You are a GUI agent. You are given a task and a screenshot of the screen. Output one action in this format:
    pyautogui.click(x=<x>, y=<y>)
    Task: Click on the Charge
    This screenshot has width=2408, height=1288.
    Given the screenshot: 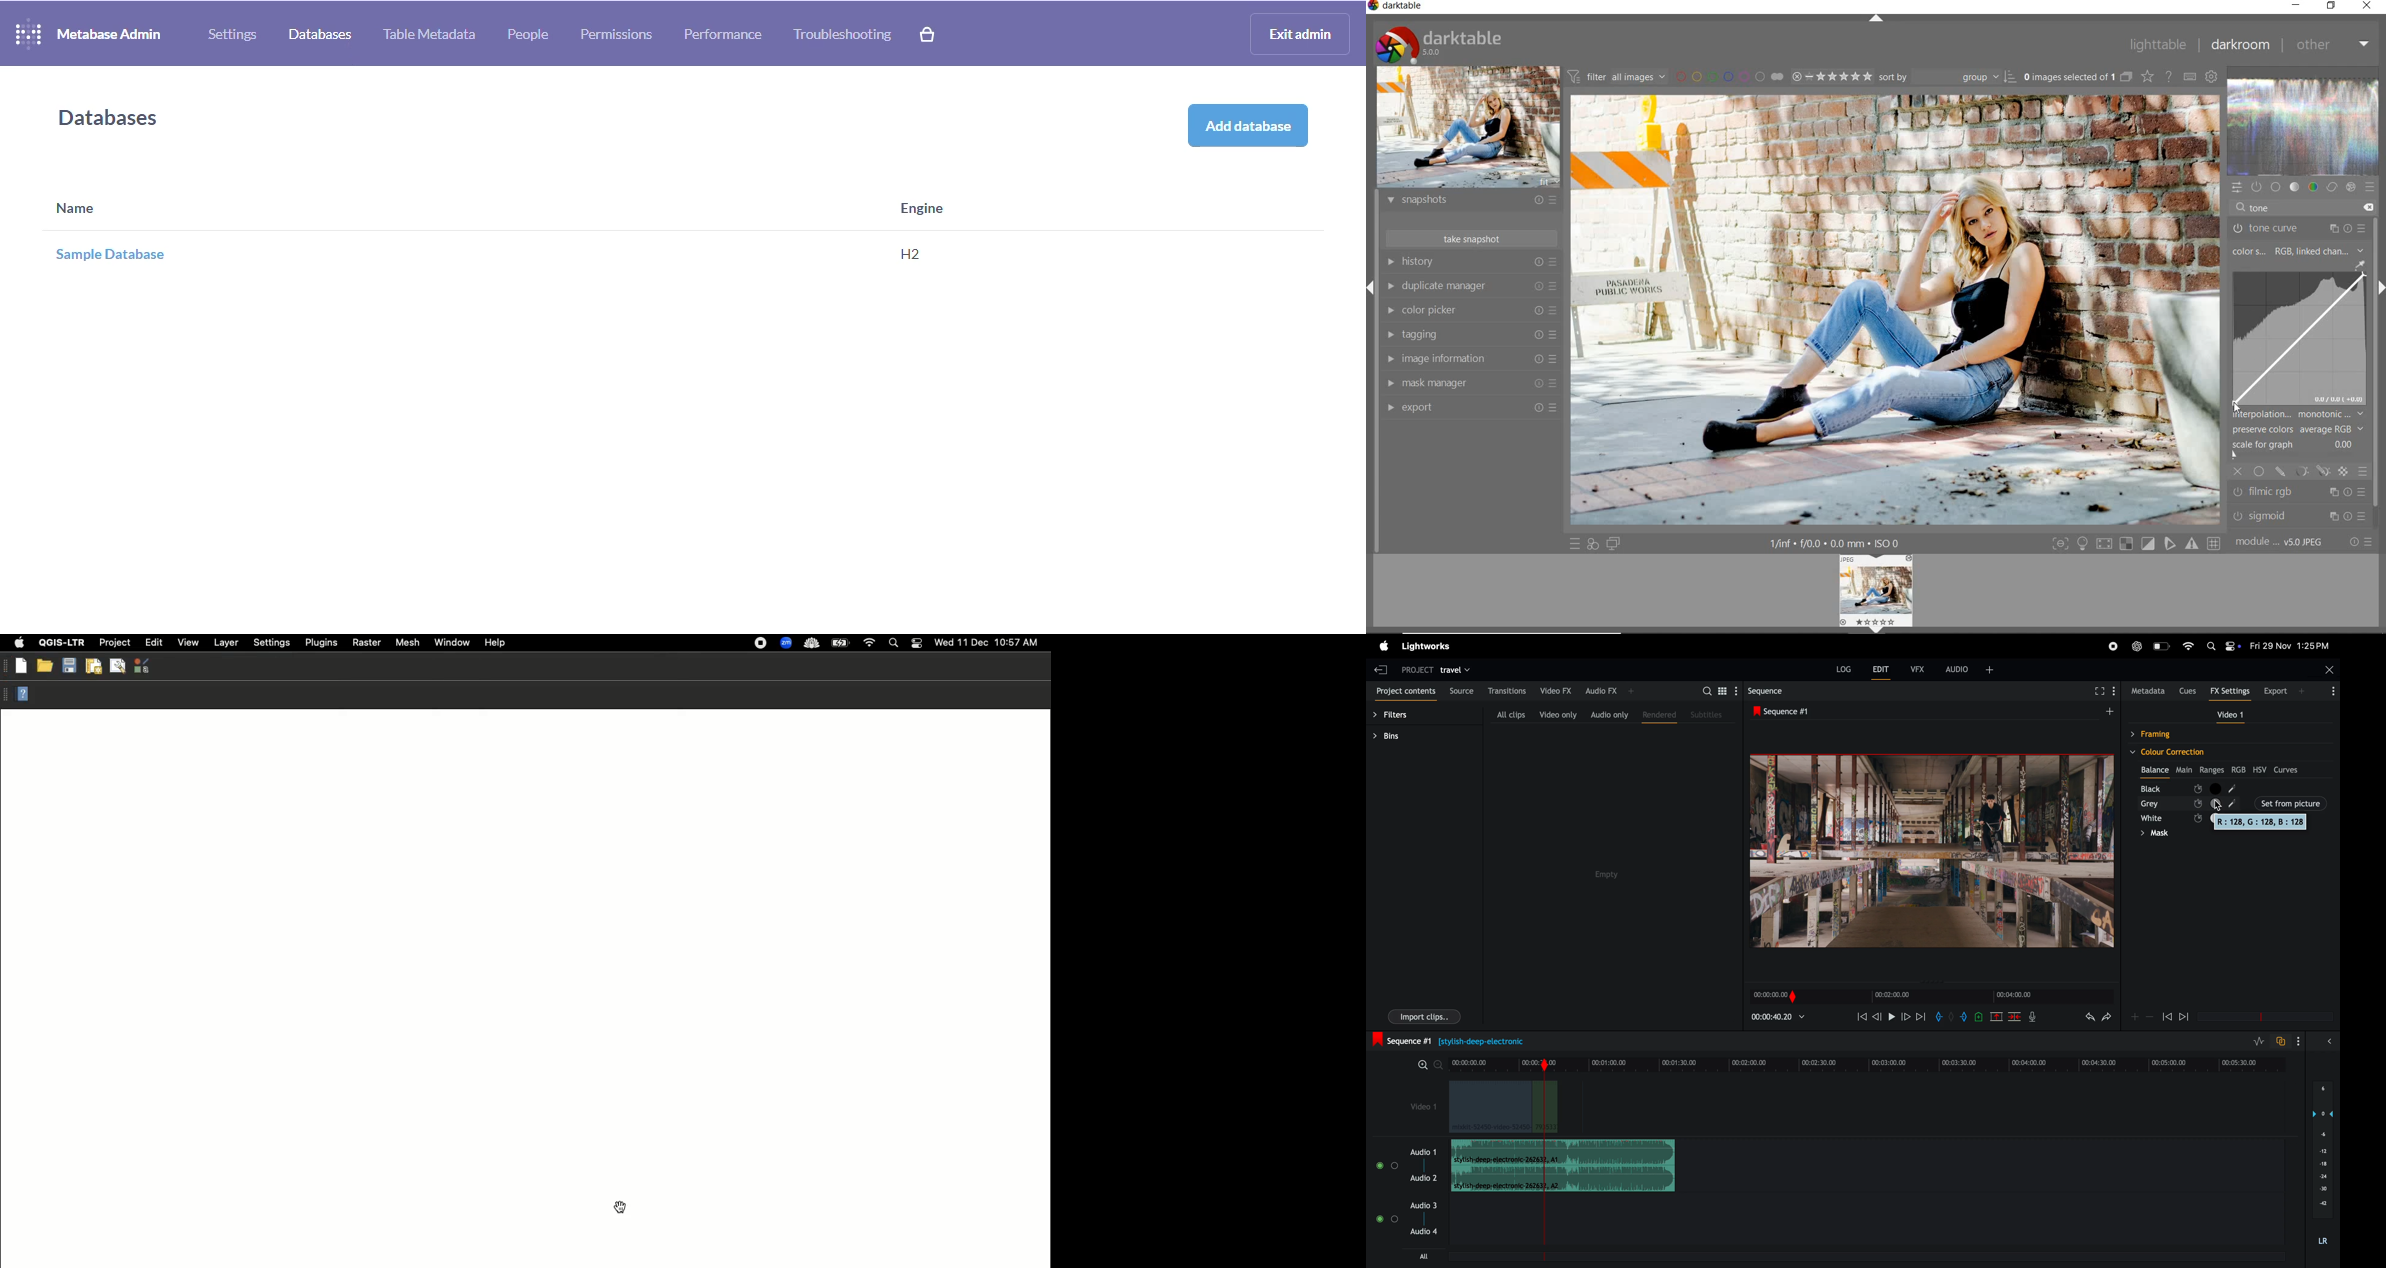 What is the action you would take?
    pyautogui.click(x=844, y=643)
    